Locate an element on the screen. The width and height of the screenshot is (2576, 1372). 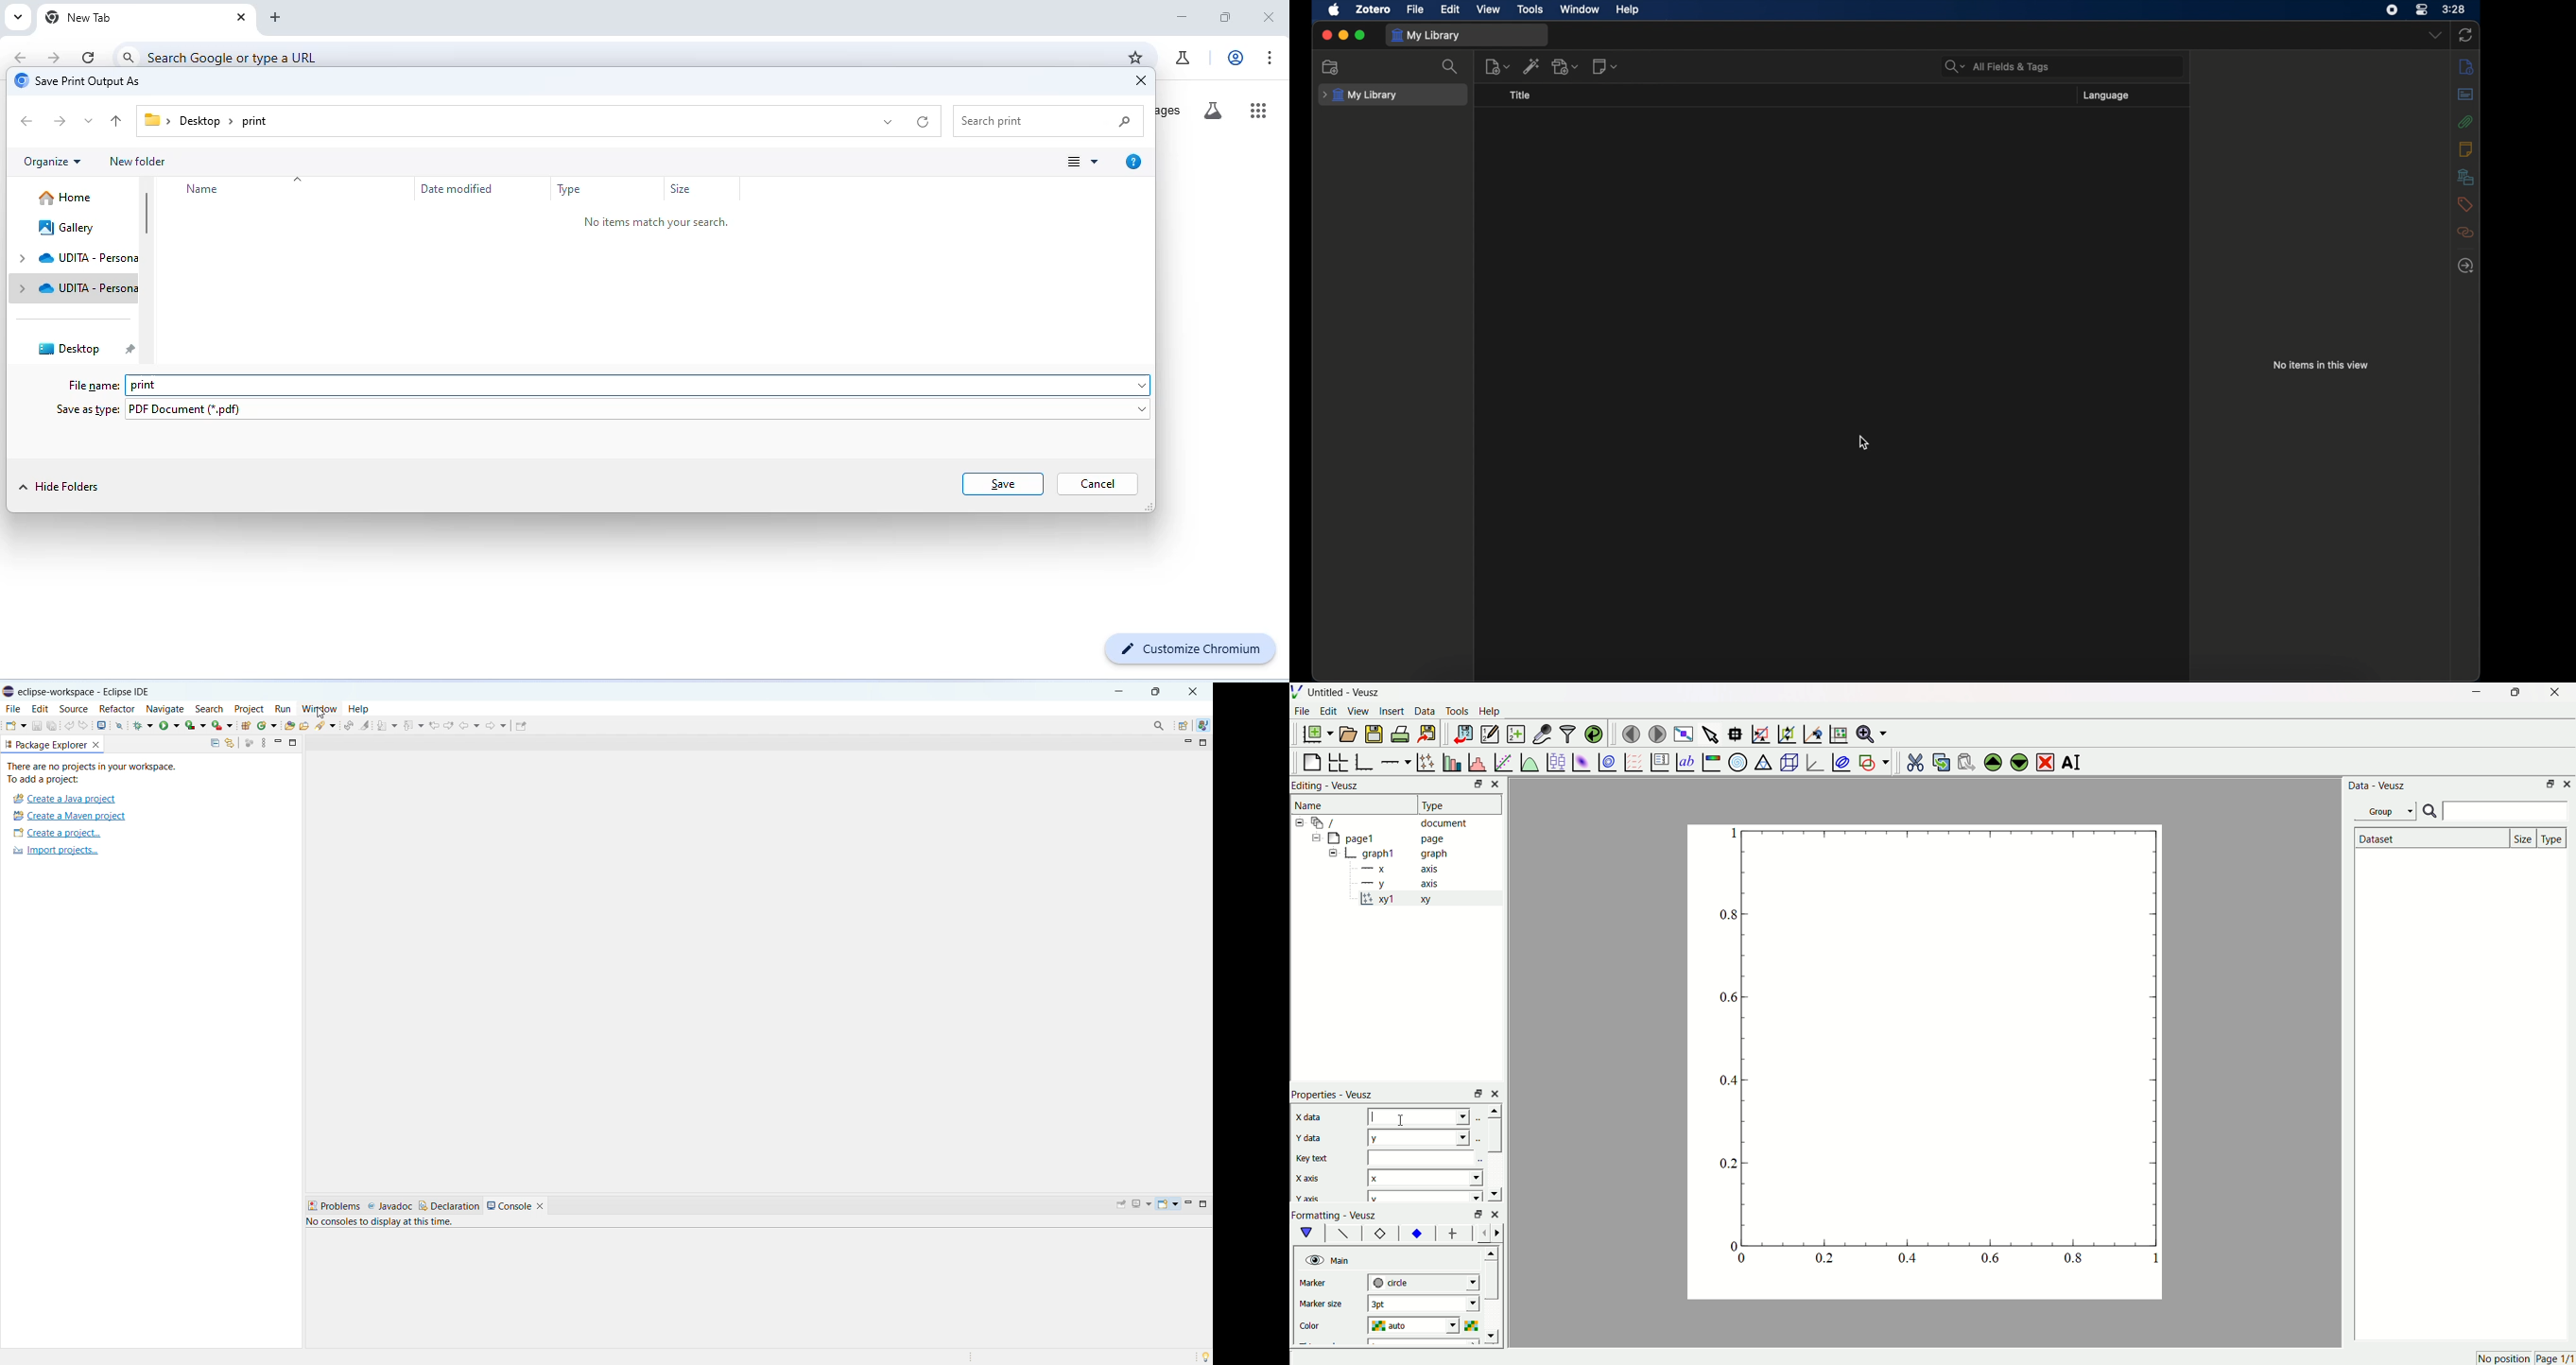
Close is located at coordinates (2551, 694).